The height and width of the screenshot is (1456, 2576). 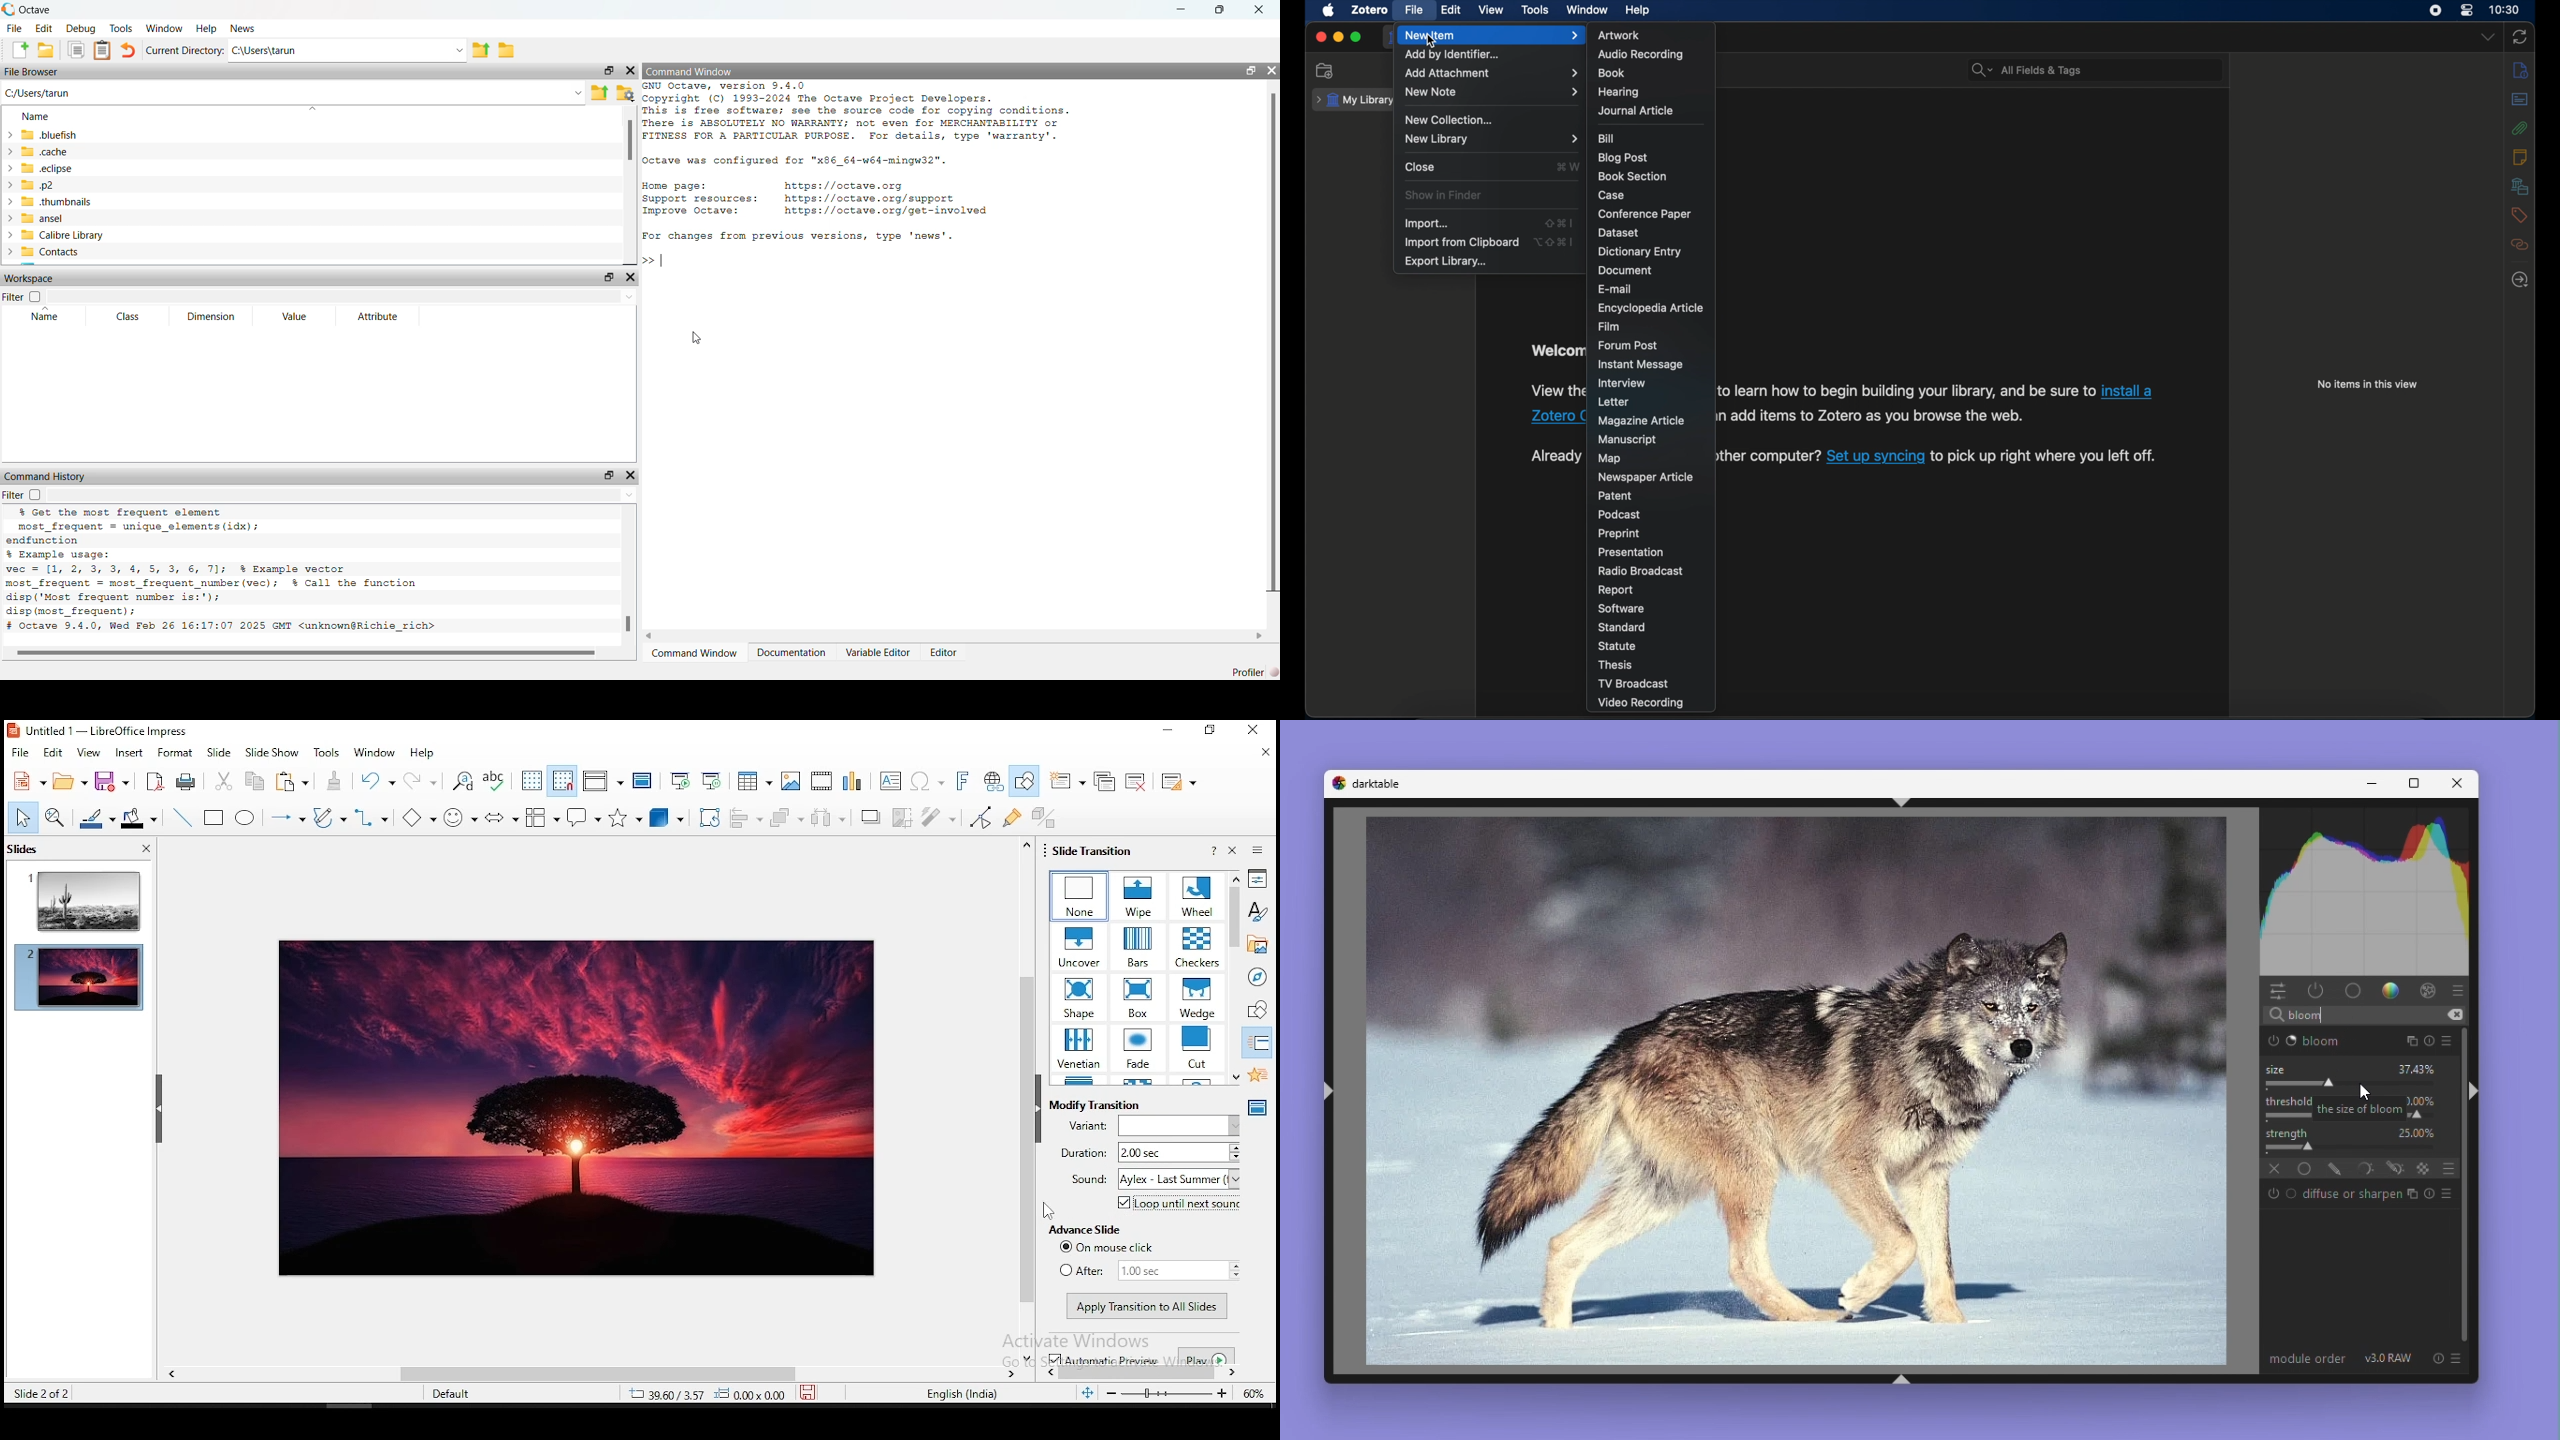 What do you see at coordinates (2281, 1069) in the screenshot?
I see `Size` at bounding box center [2281, 1069].